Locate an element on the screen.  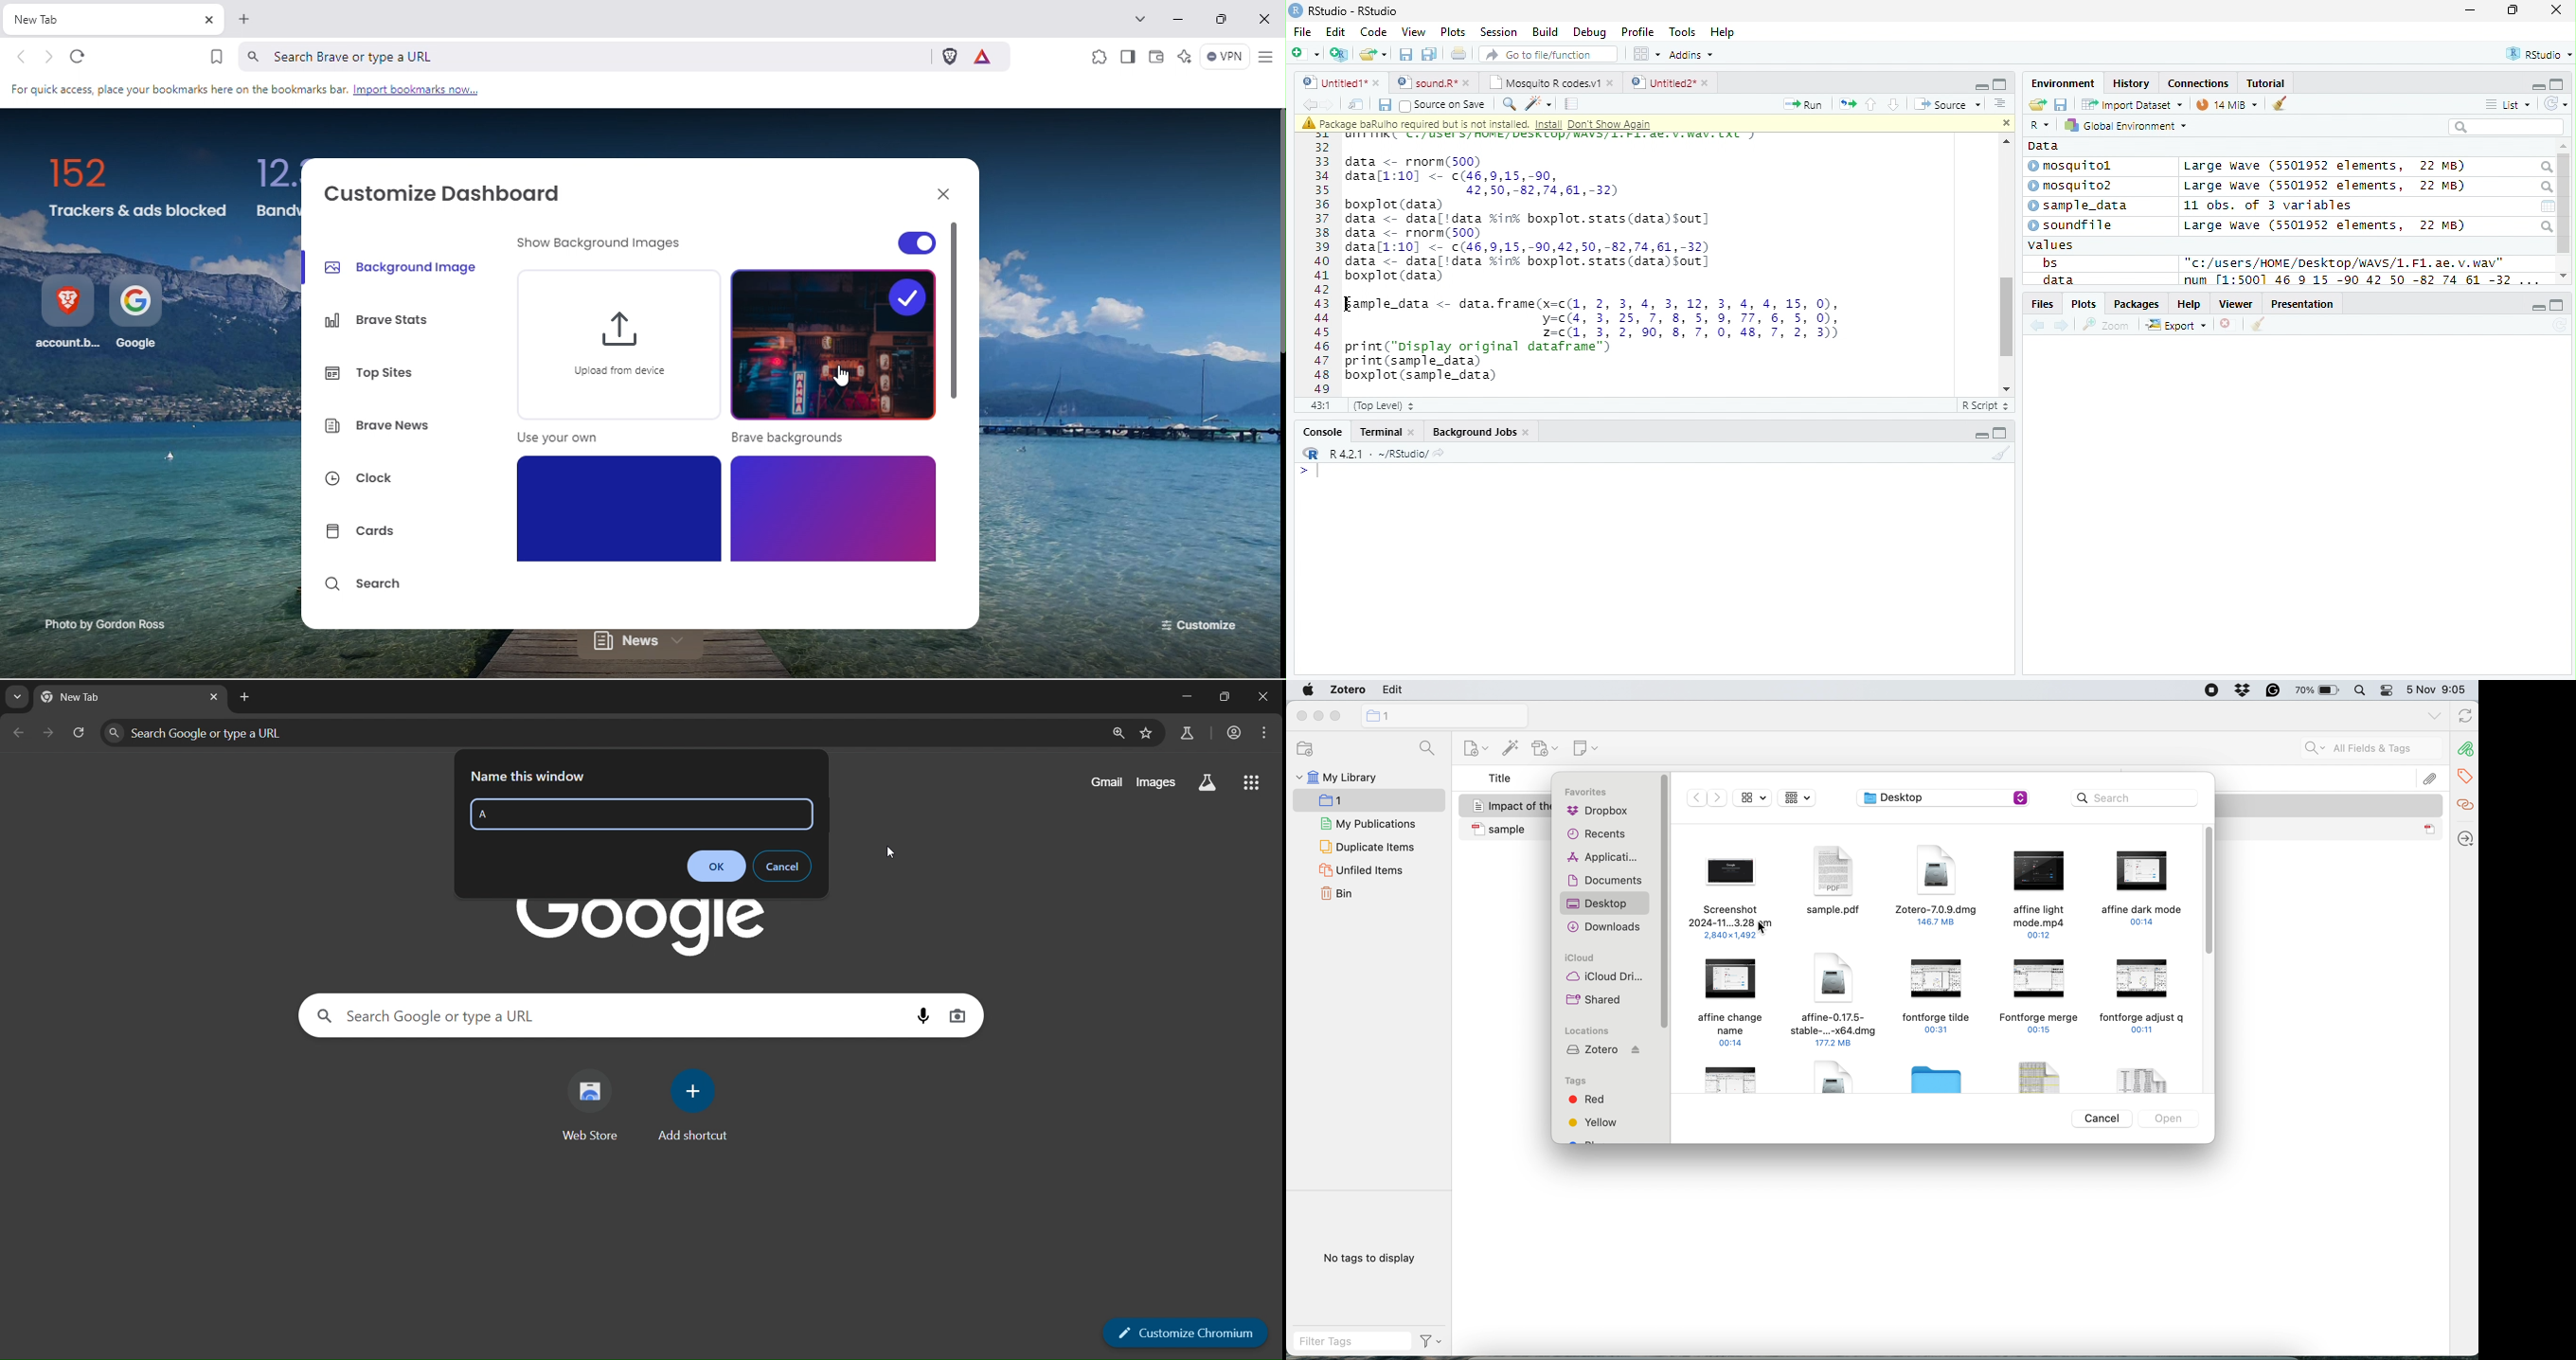
Large wave (5501952 elements, 22 MB) is located at coordinates (2324, 225).